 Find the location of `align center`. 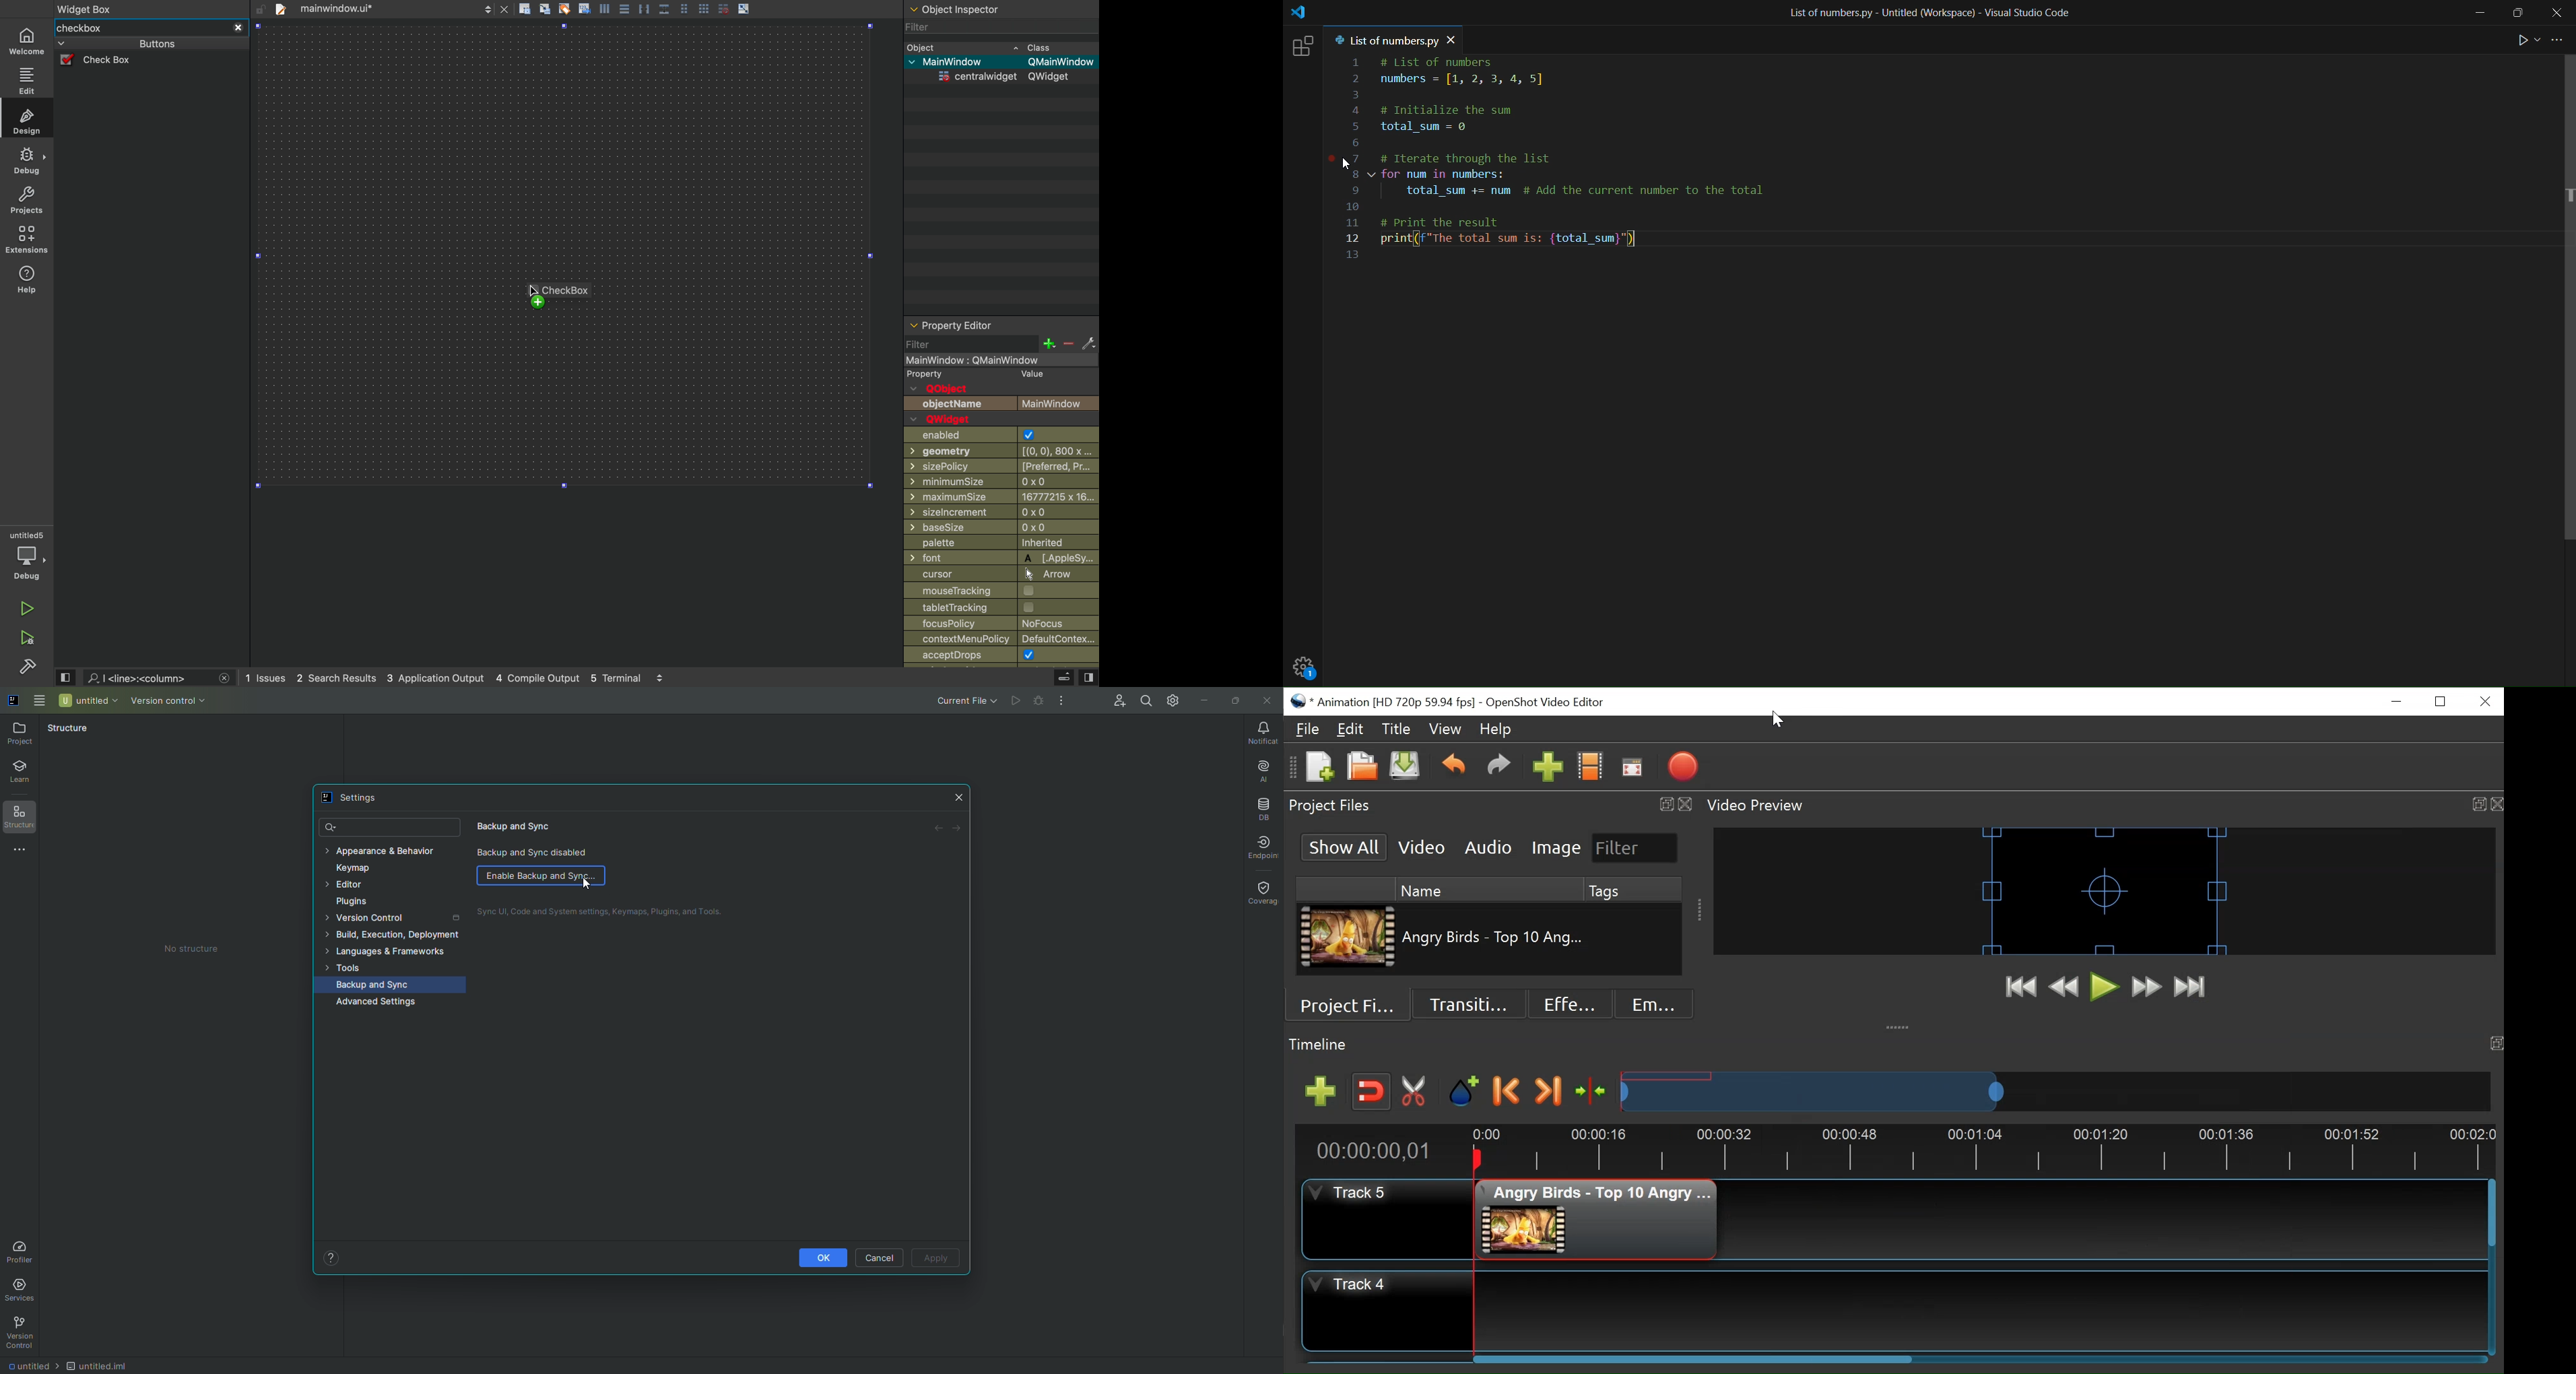

align center is located at coordinates (625, 8).